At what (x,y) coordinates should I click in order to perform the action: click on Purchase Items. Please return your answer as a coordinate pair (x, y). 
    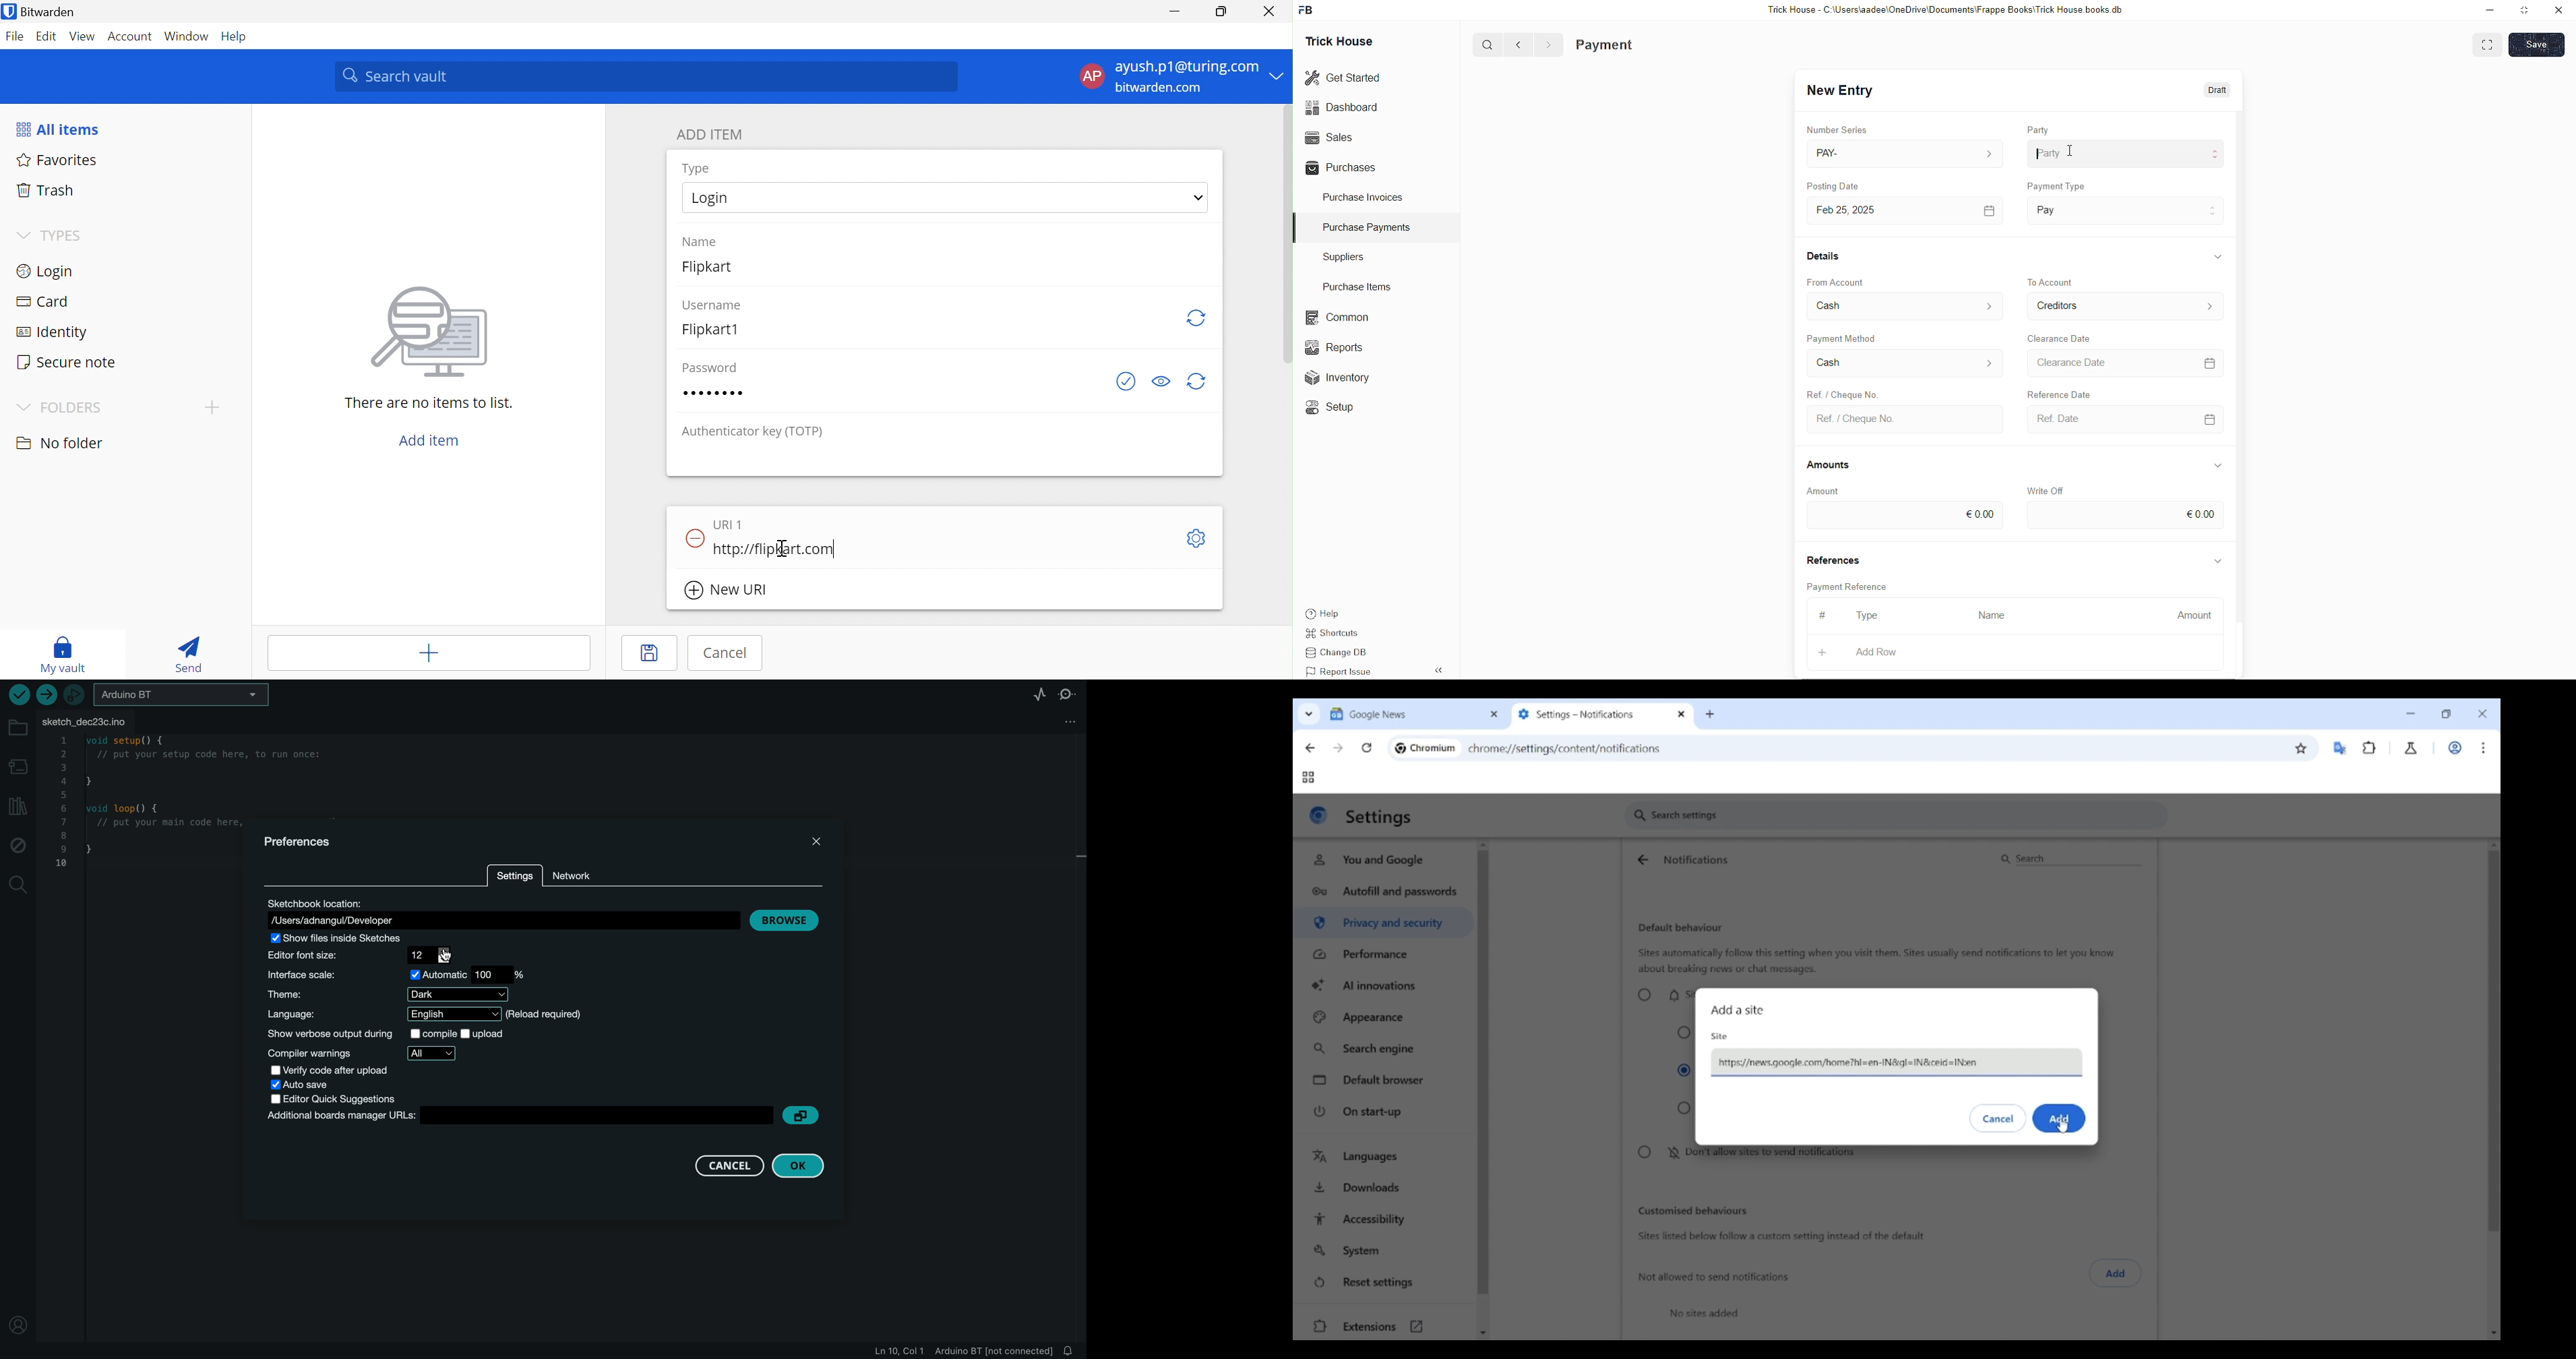
    Looking at the image, I should click on (1361, 284).